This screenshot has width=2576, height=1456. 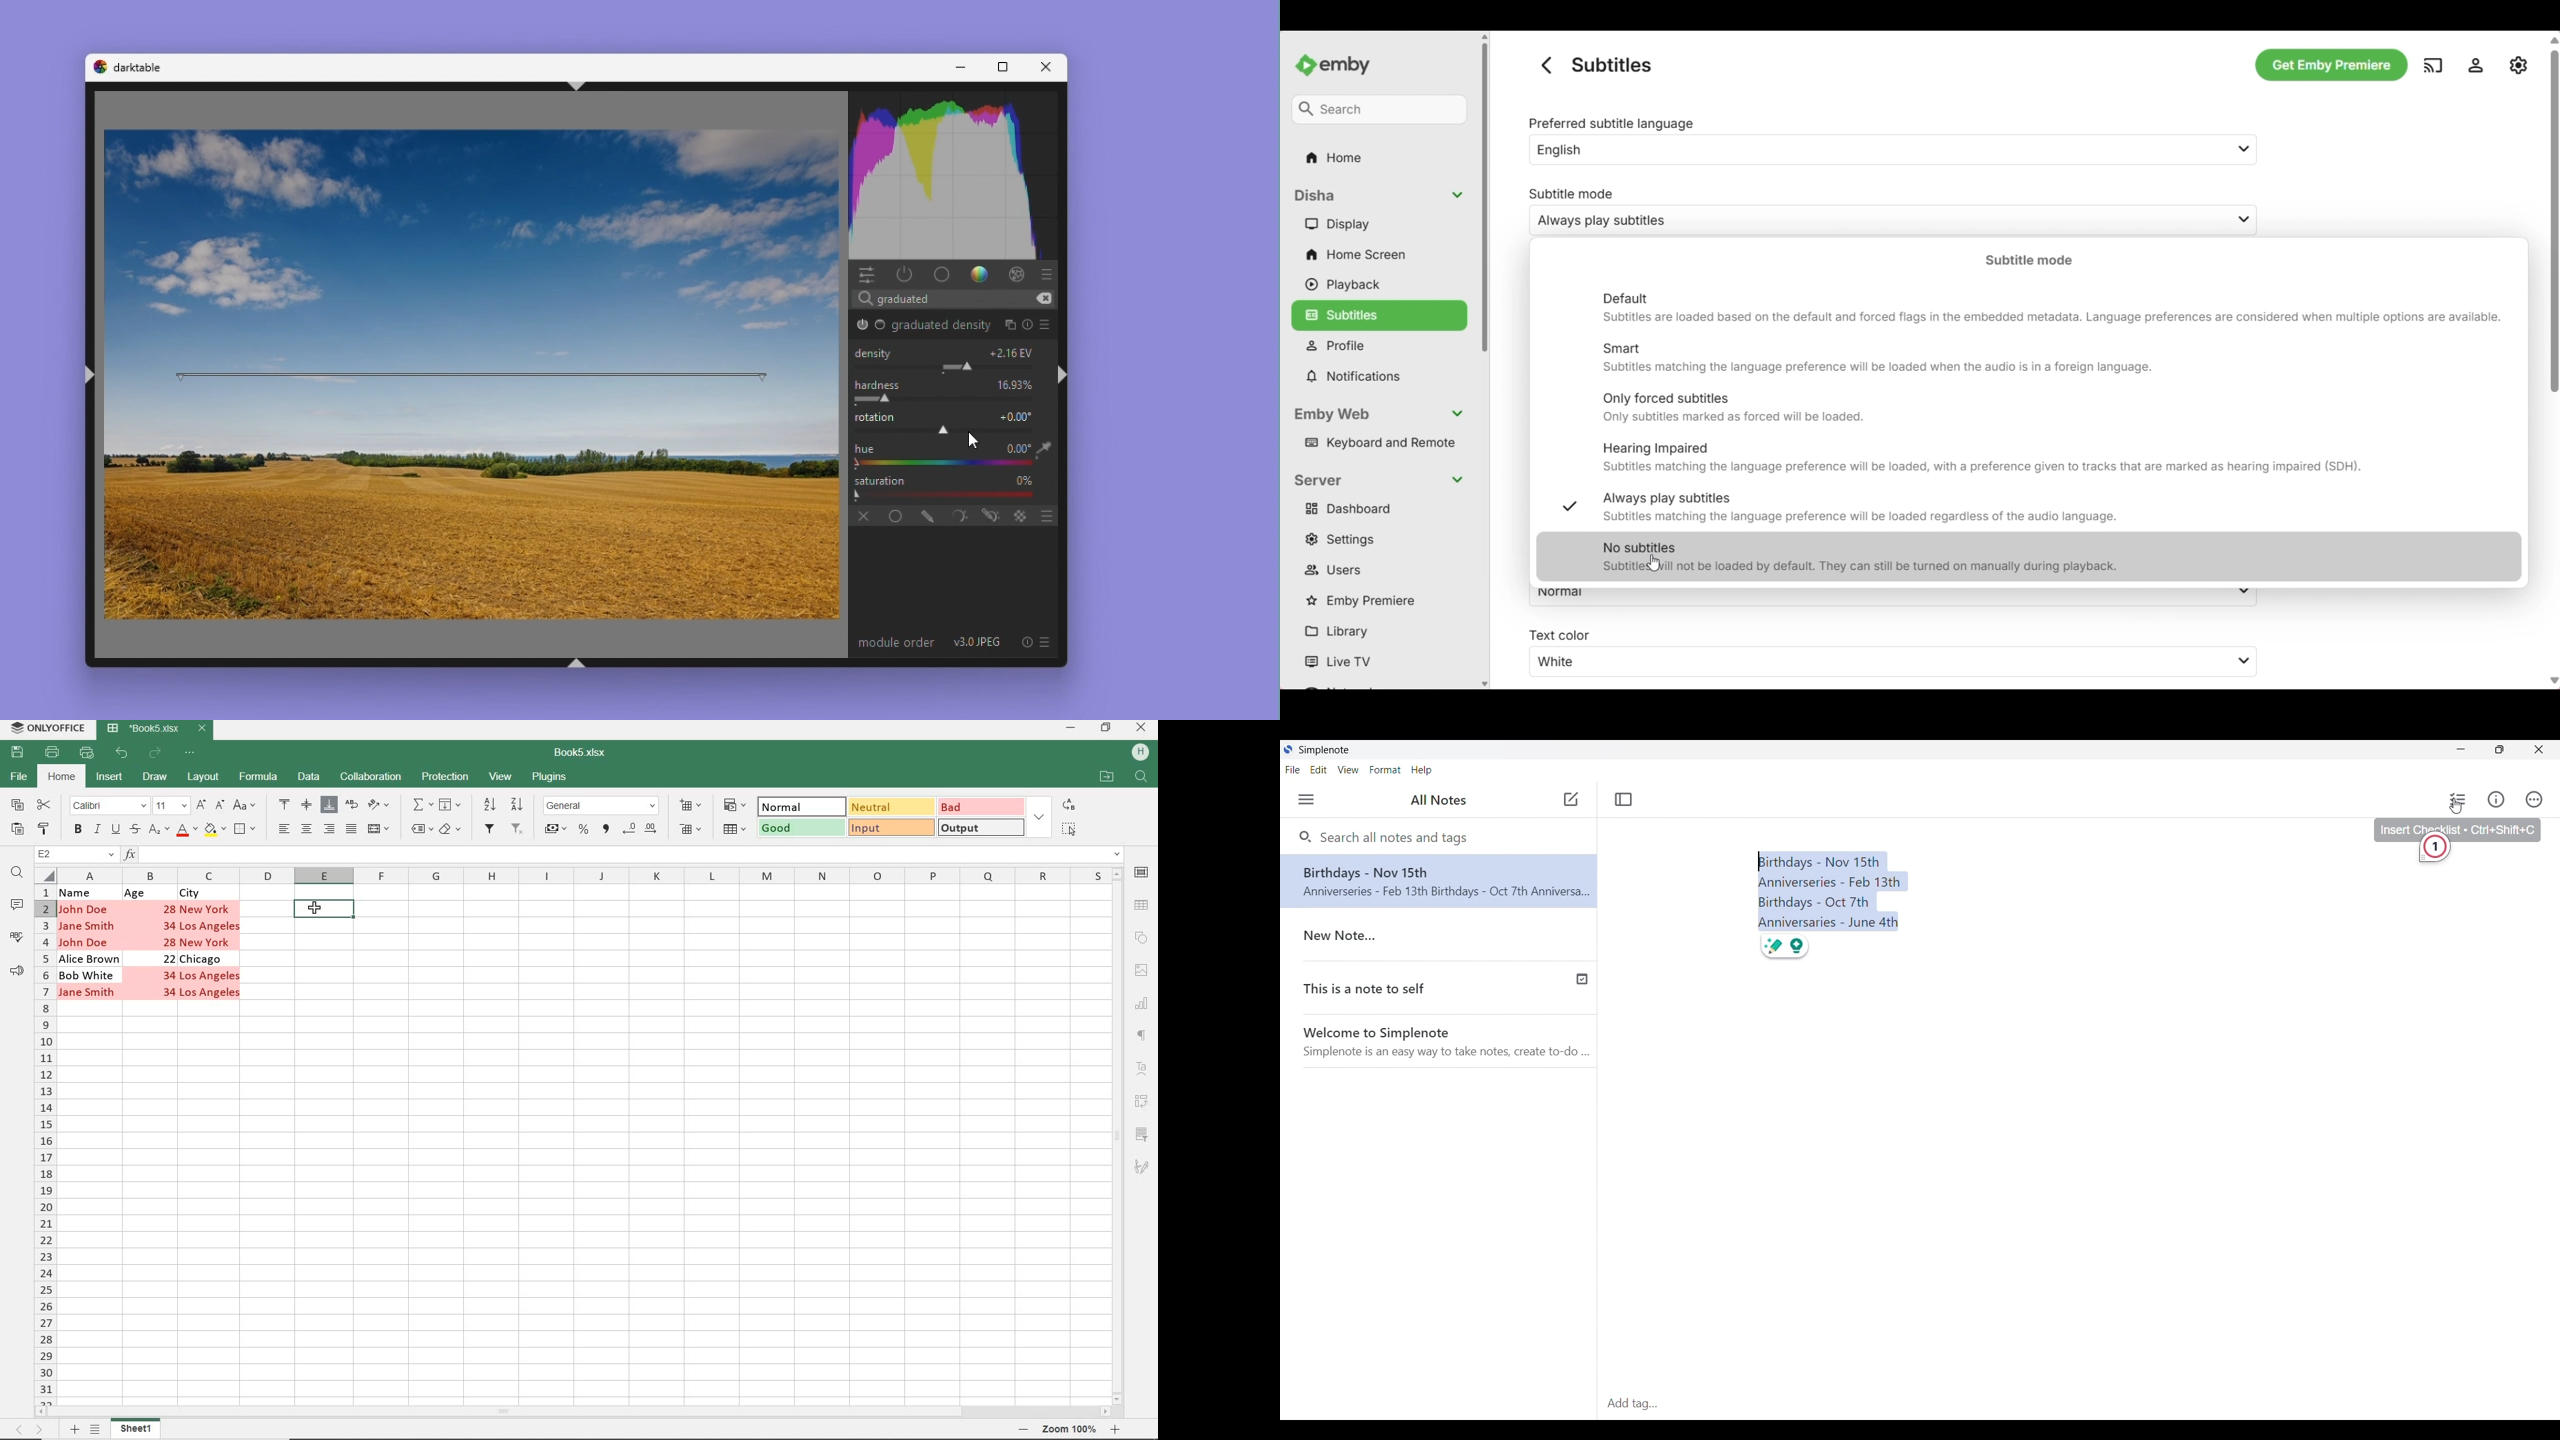 I want to click on SELECT ALL, so click(x=1070, y=830).